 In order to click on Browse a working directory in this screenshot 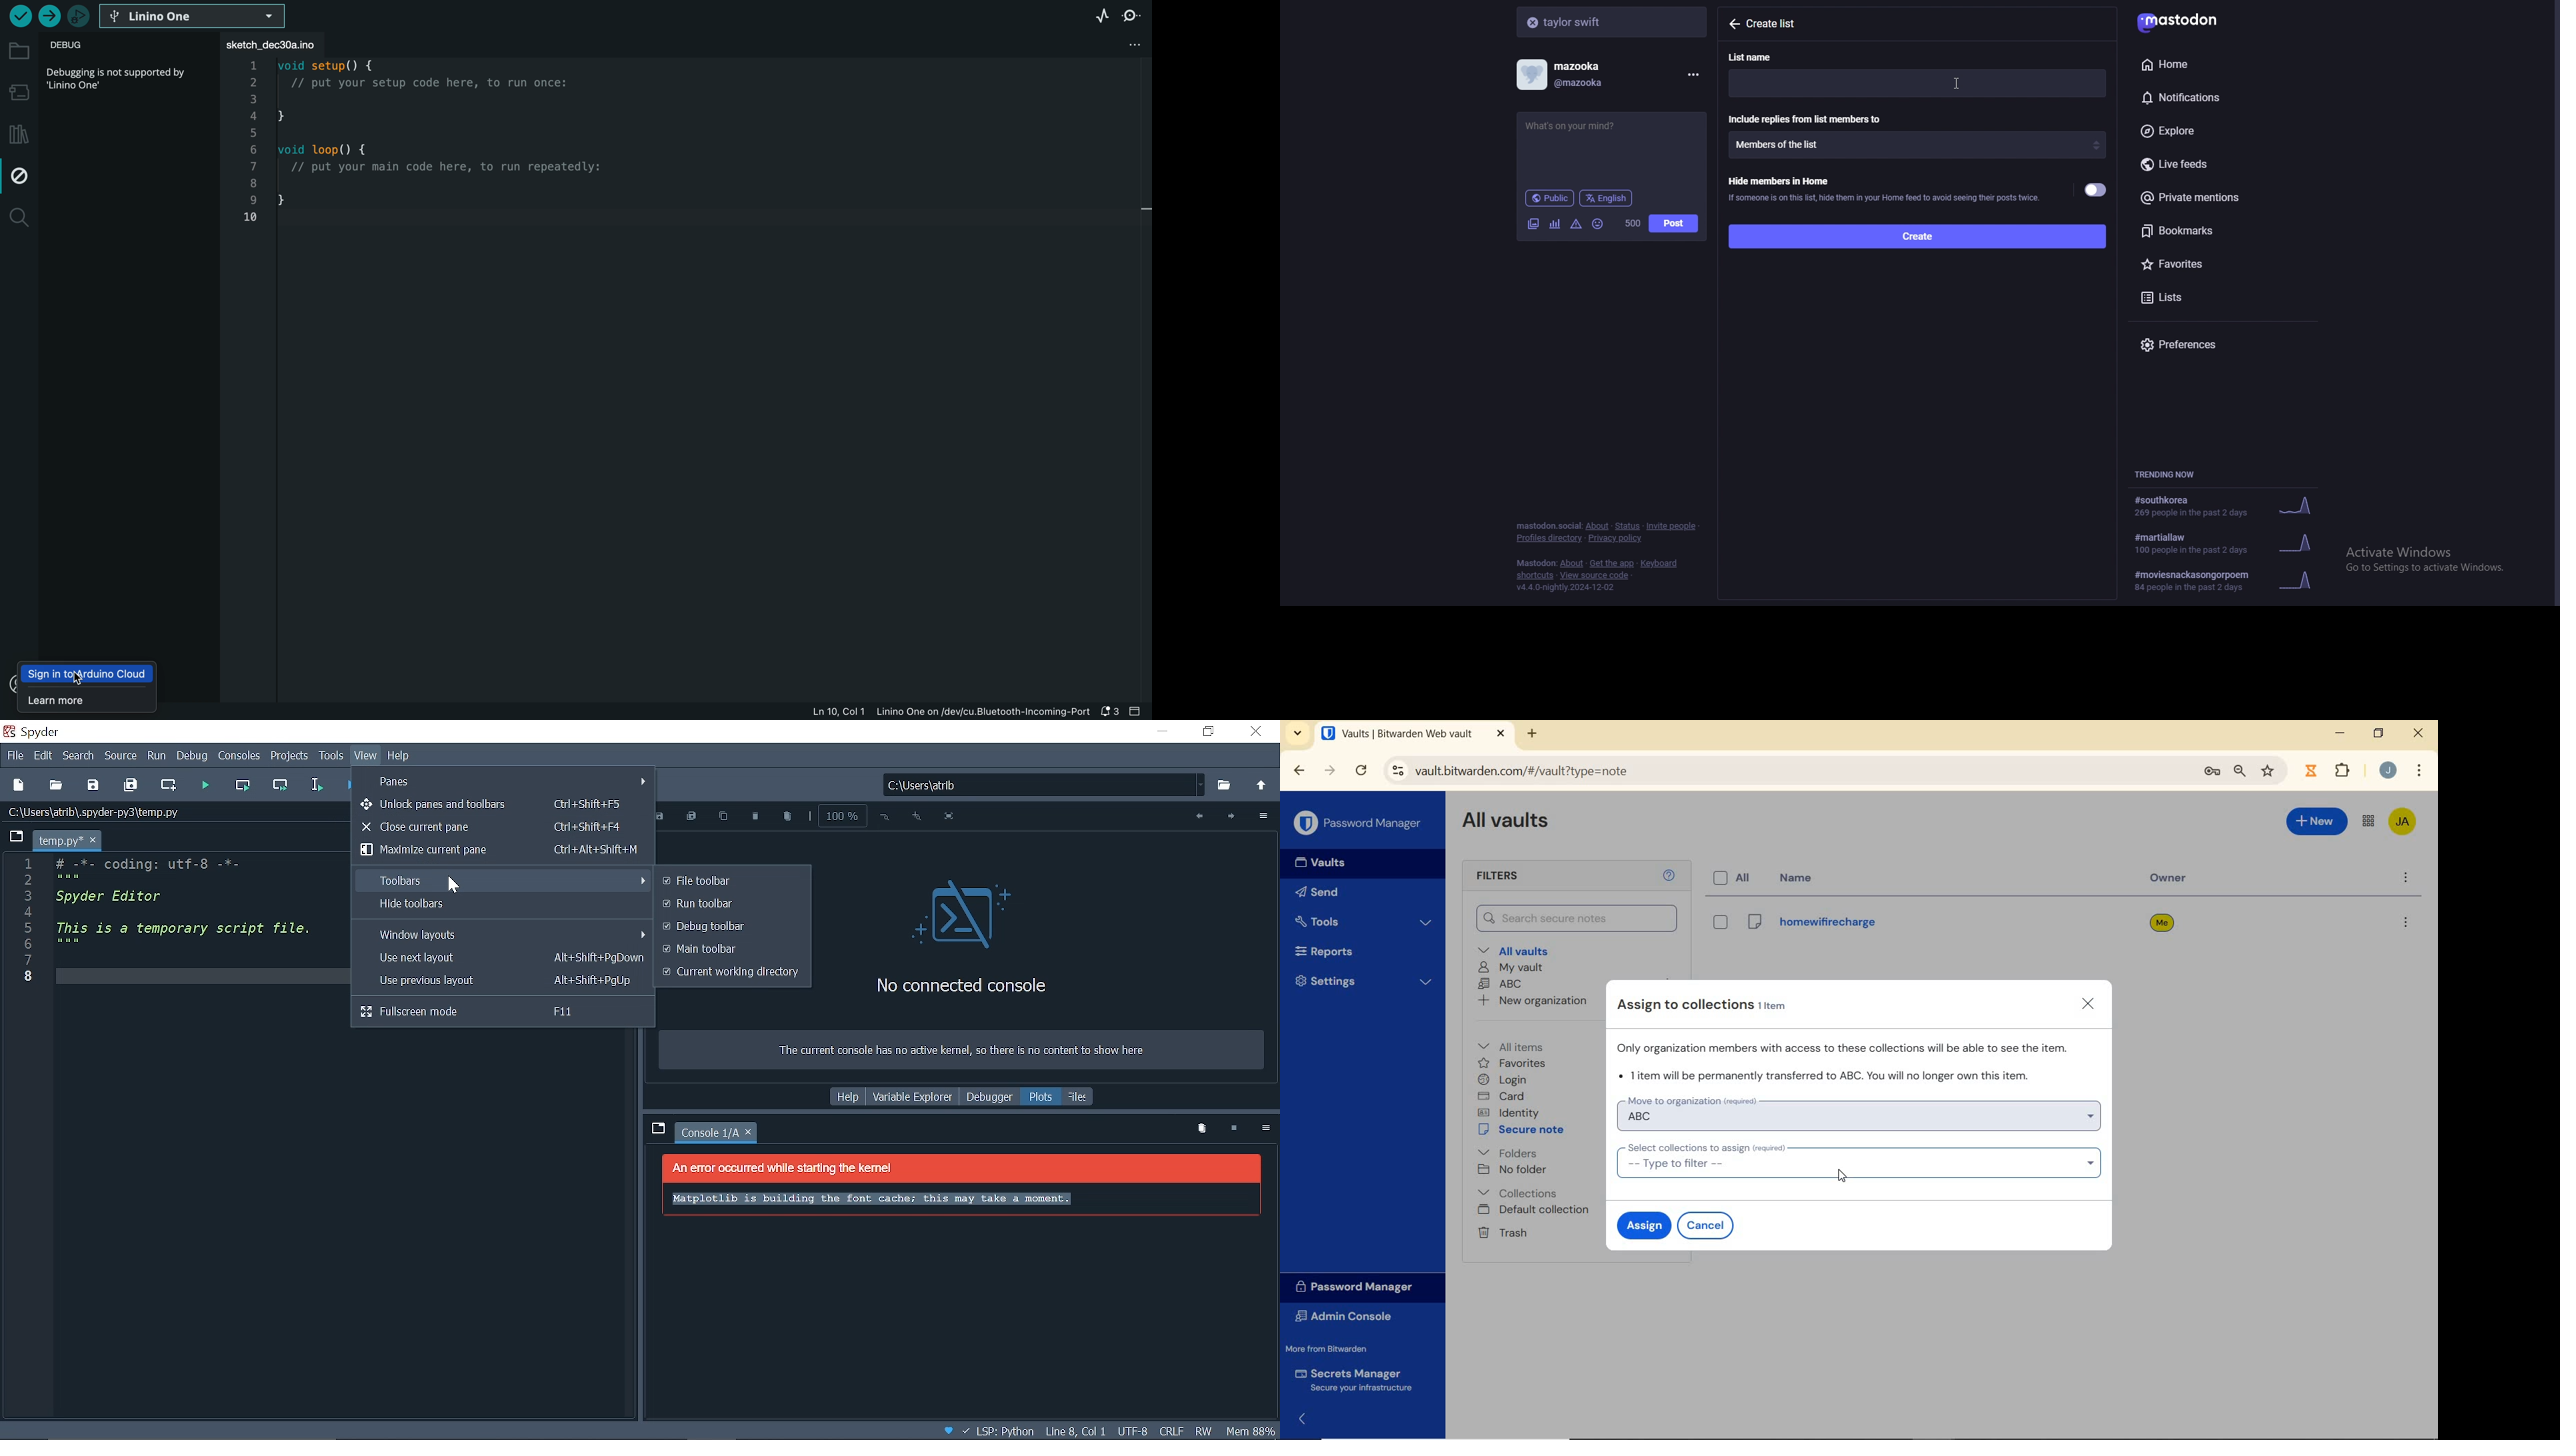, I will do `click(1226, 786)`.